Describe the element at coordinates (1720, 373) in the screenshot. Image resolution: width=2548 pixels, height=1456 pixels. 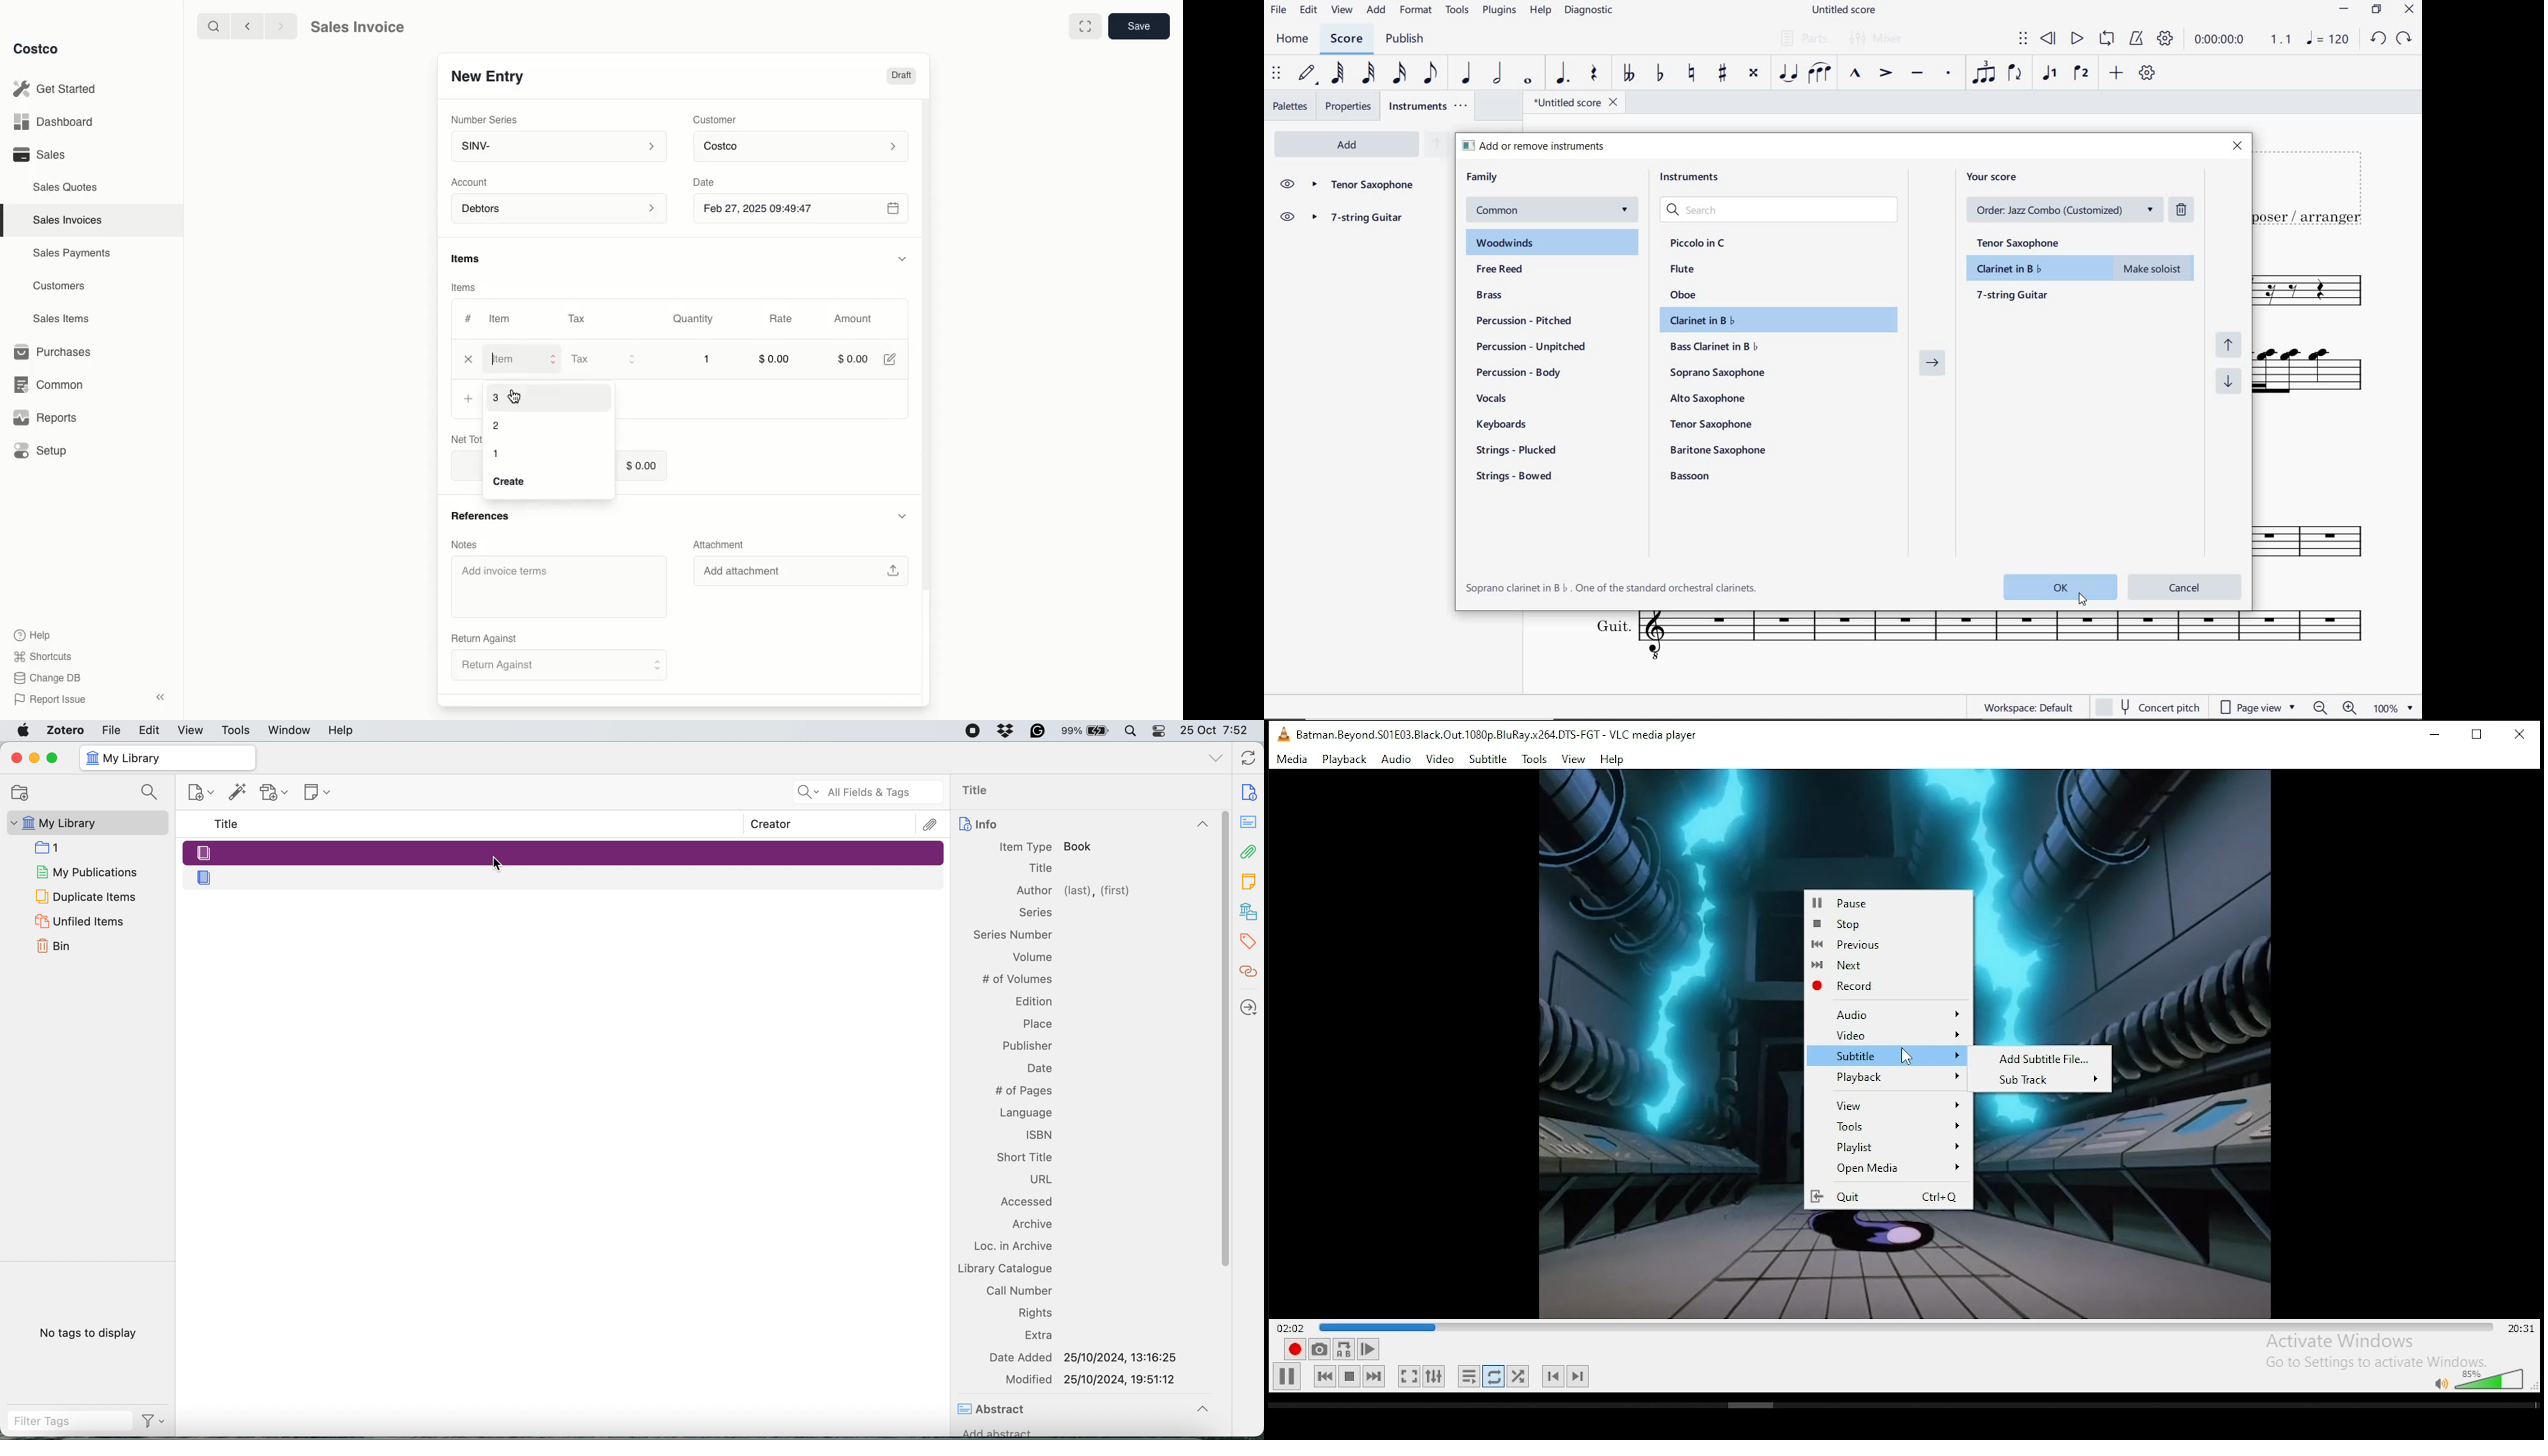
I see `soprano saxophone` at that location.